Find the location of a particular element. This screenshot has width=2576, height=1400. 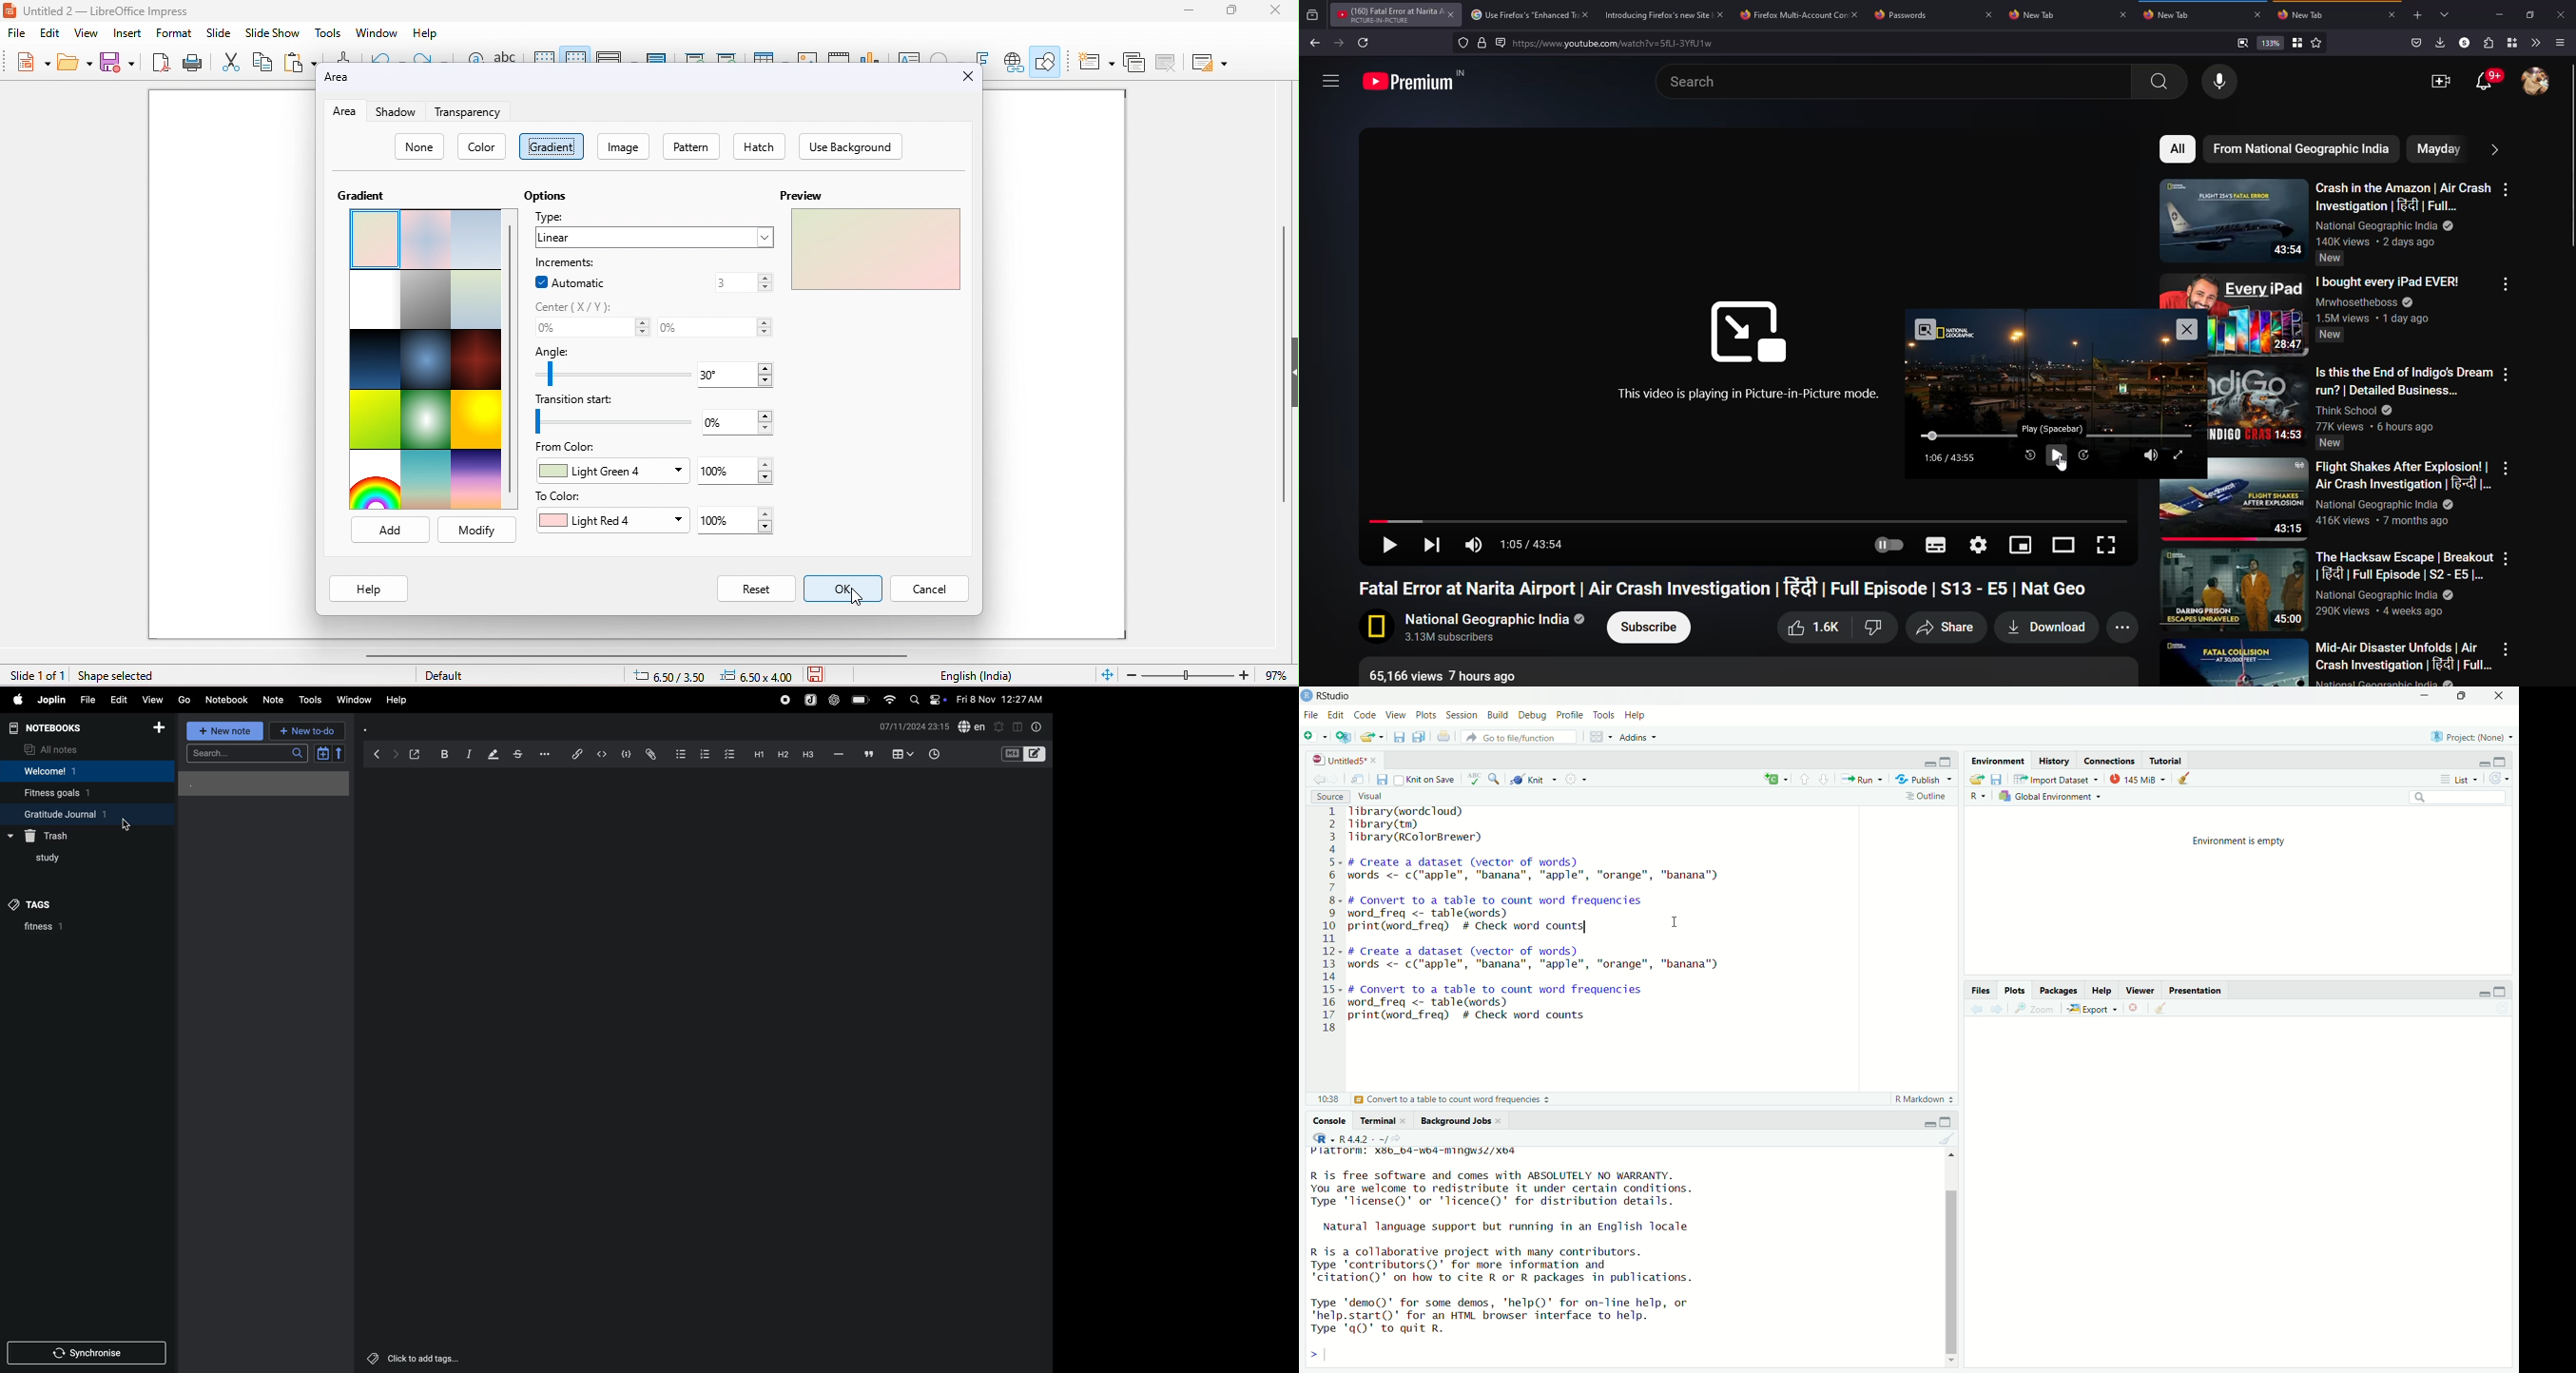

close is located at coordinates (2186, 329).